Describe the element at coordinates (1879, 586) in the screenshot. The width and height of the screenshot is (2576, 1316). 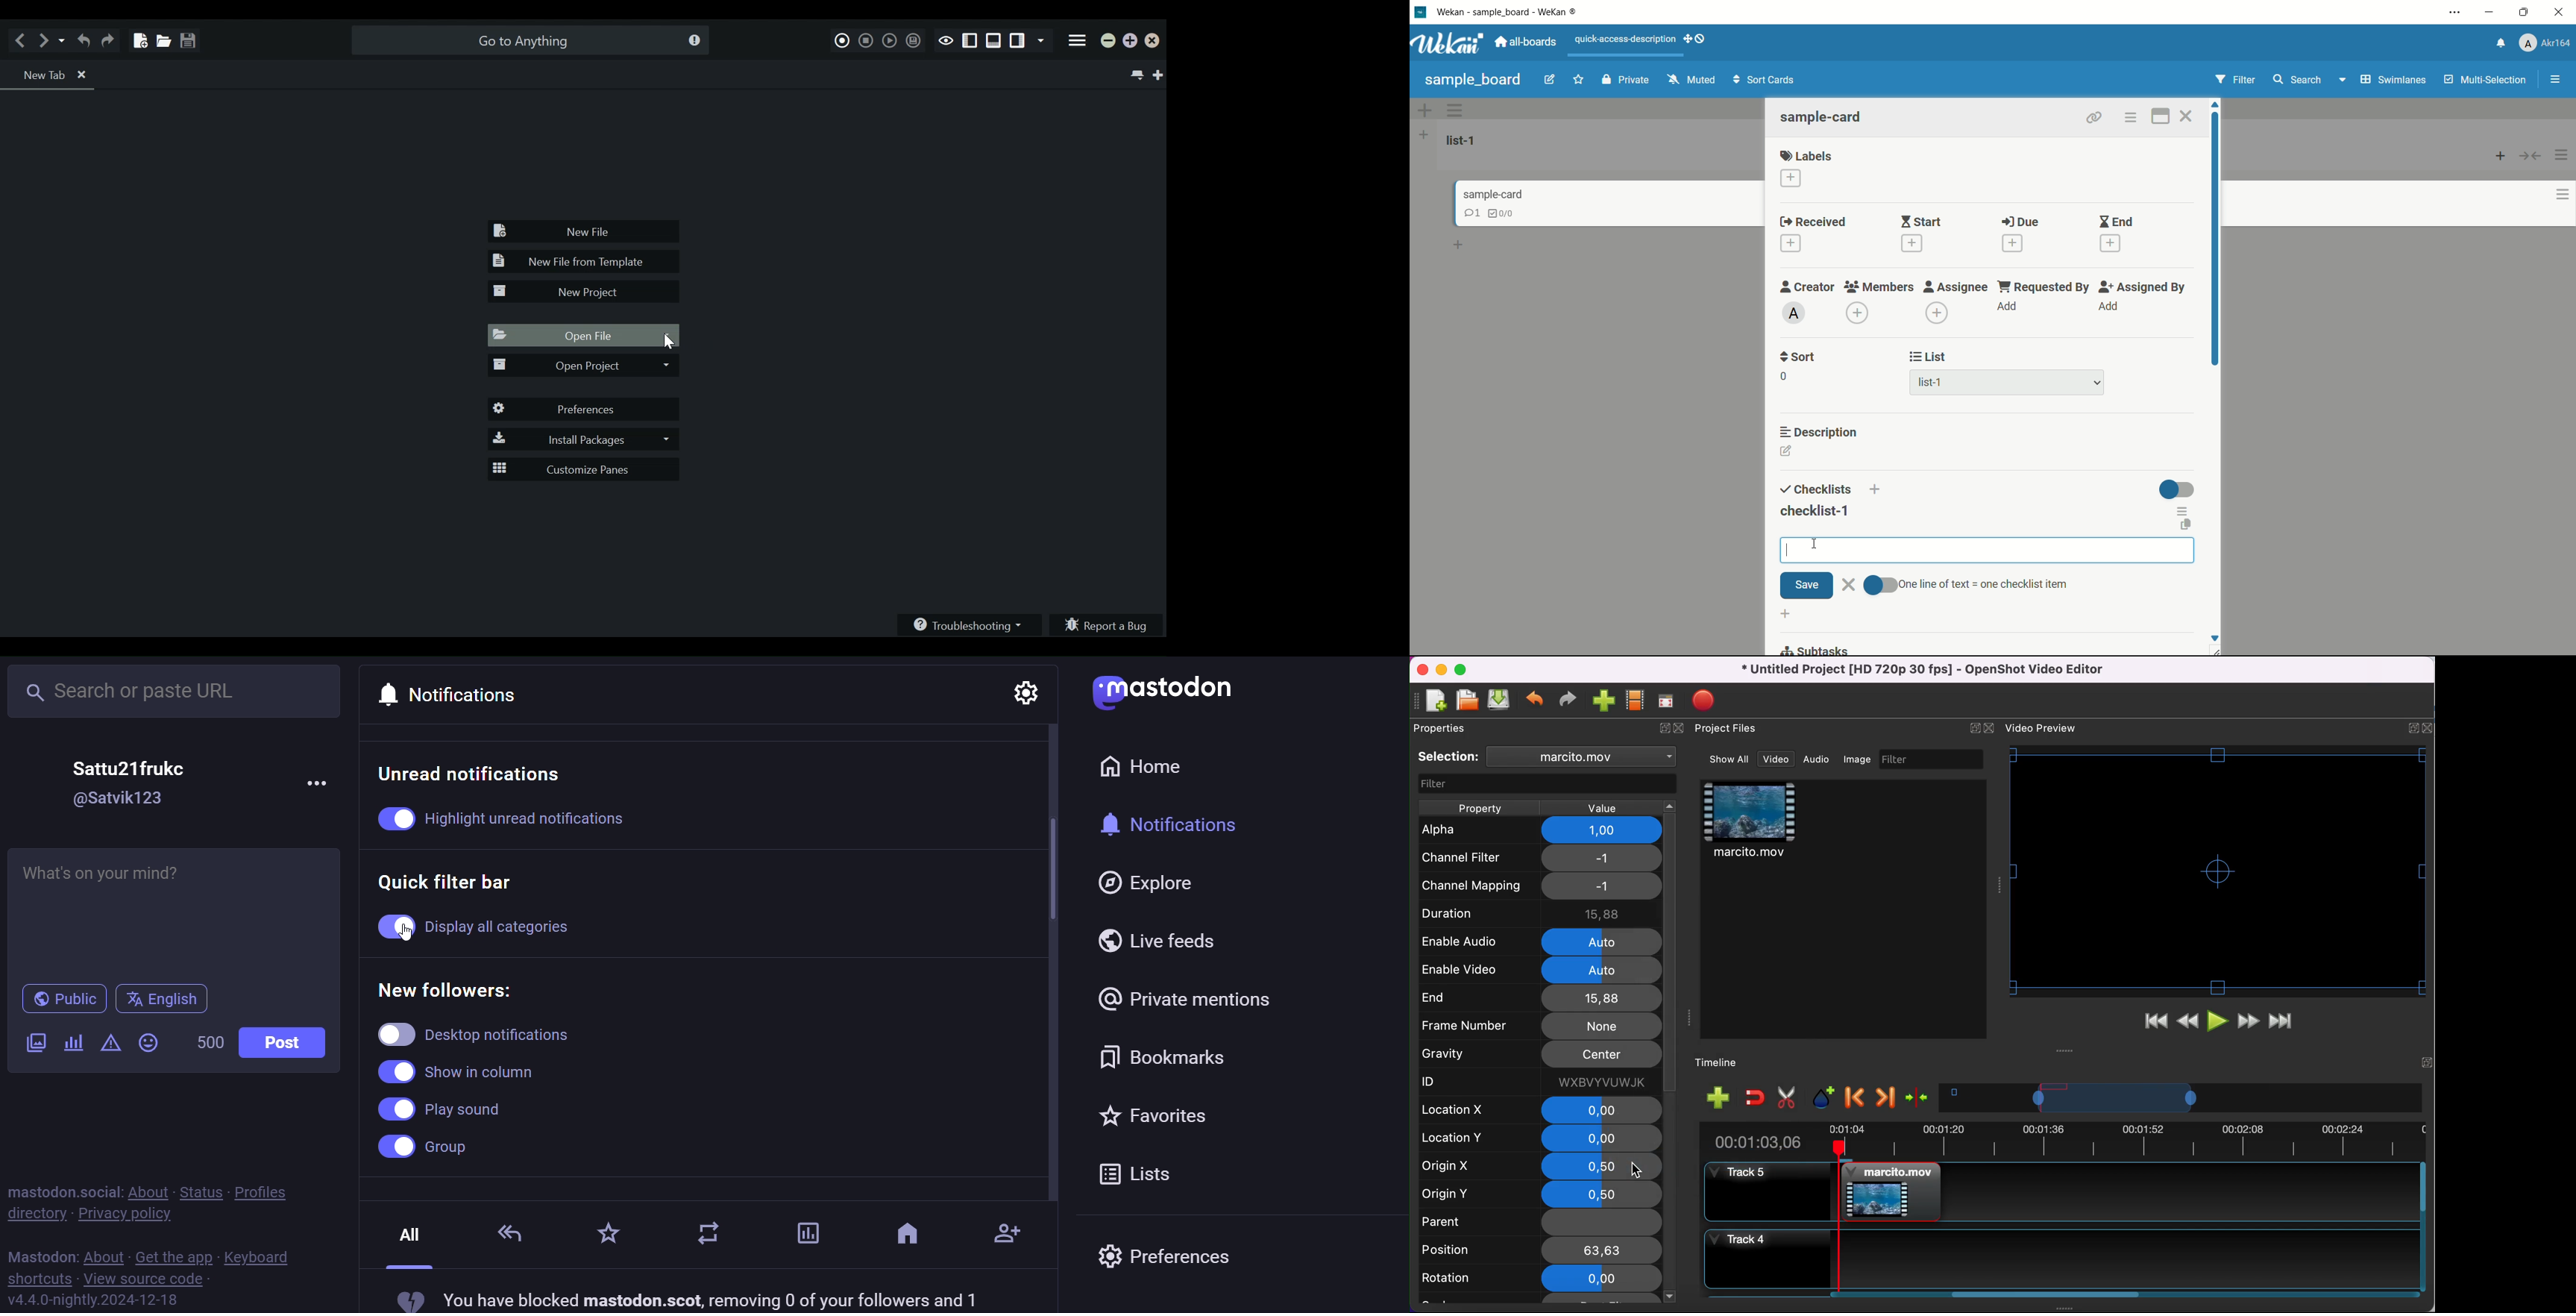
I see `toggle button` at that location.